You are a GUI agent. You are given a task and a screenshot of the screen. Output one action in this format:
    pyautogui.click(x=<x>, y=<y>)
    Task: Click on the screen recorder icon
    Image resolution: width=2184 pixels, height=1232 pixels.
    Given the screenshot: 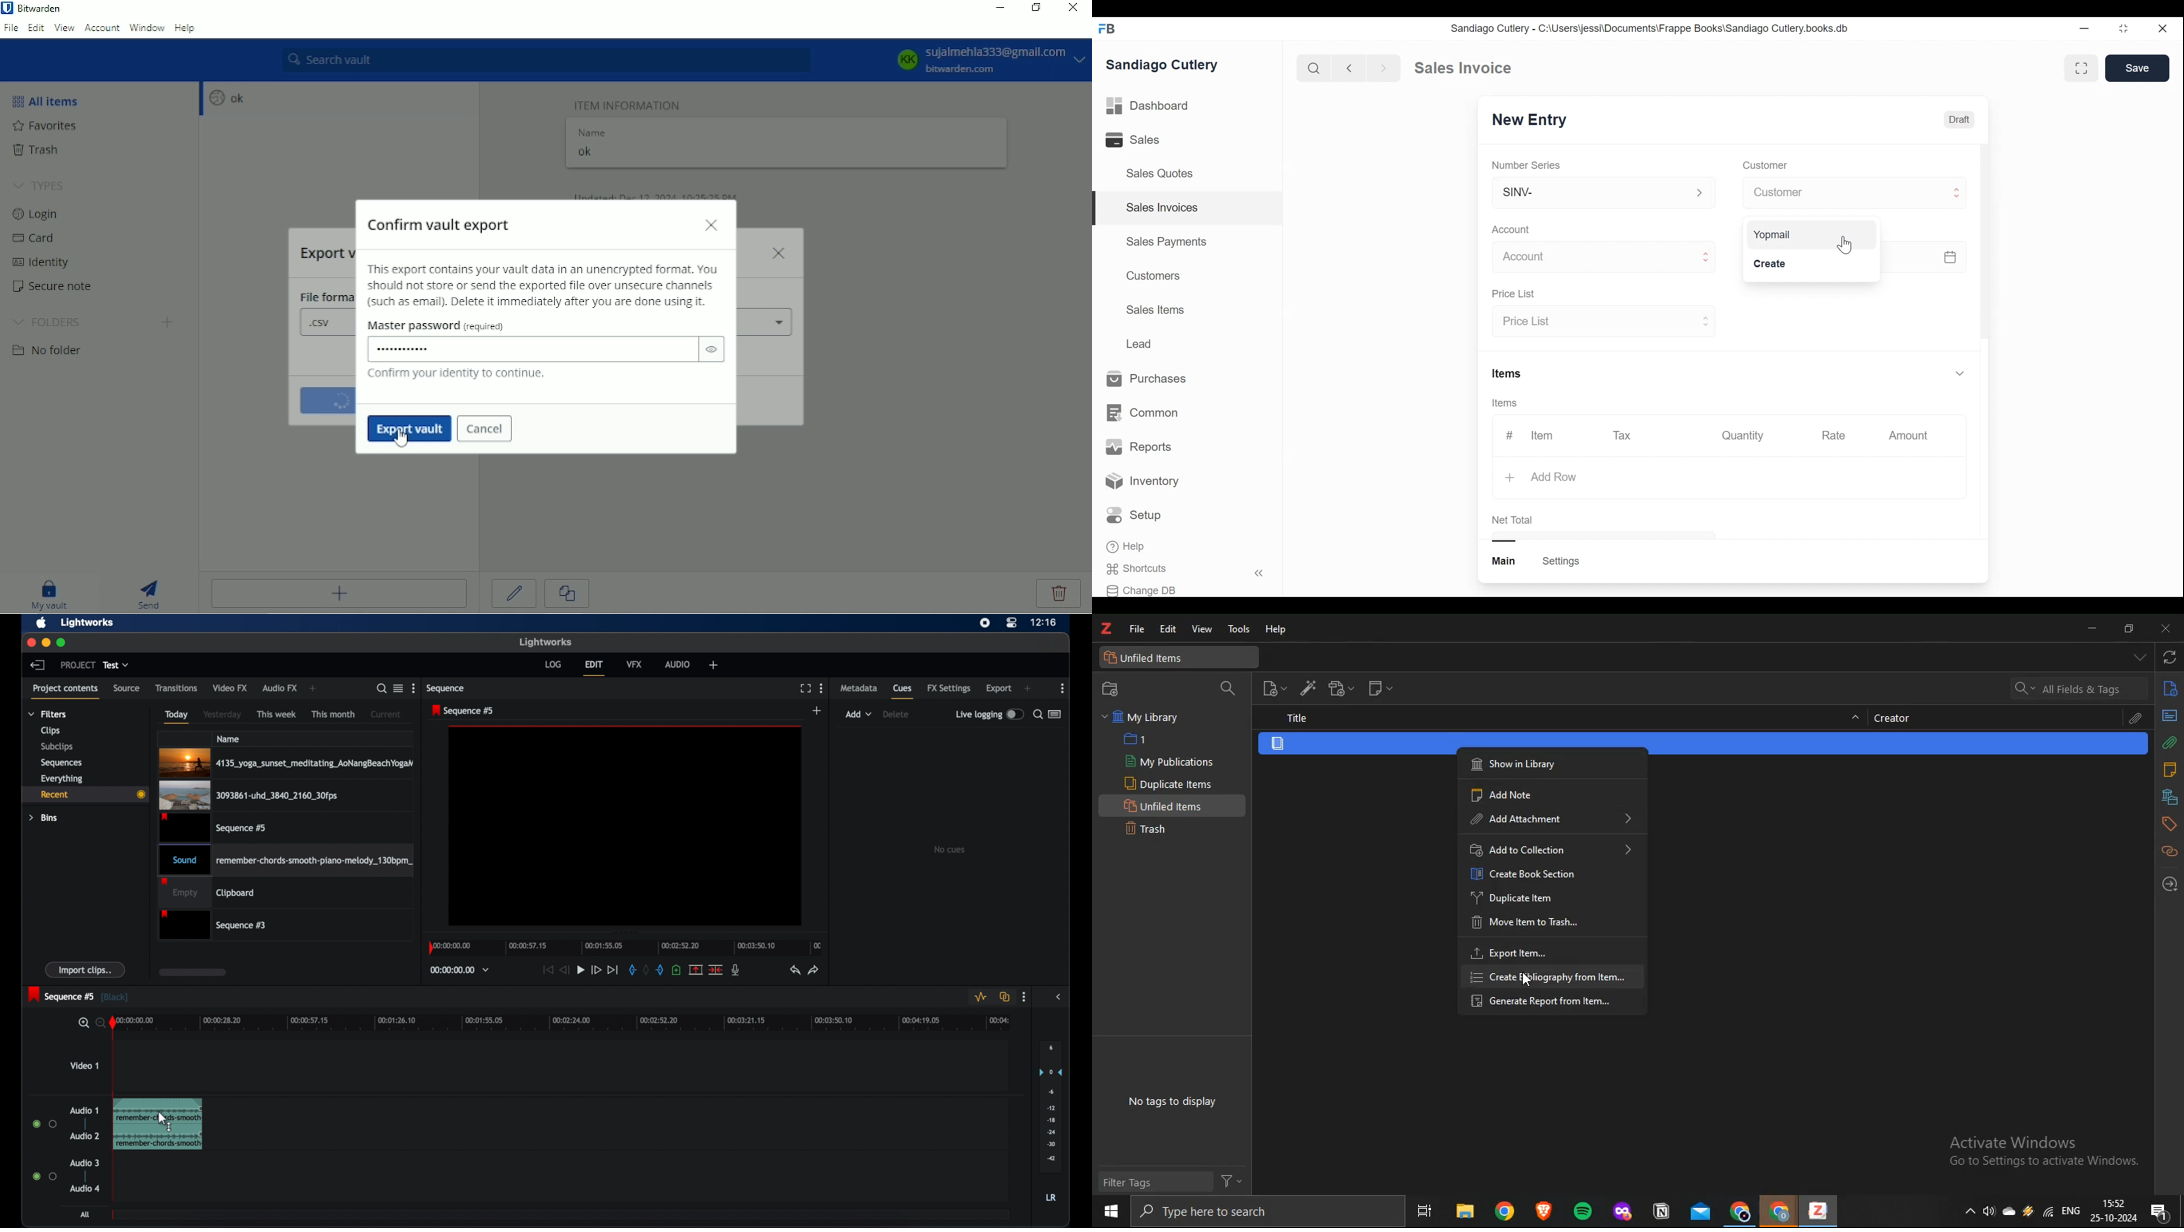 What is the action you would take?
    pyautogui.click(x=985, y=623)
    